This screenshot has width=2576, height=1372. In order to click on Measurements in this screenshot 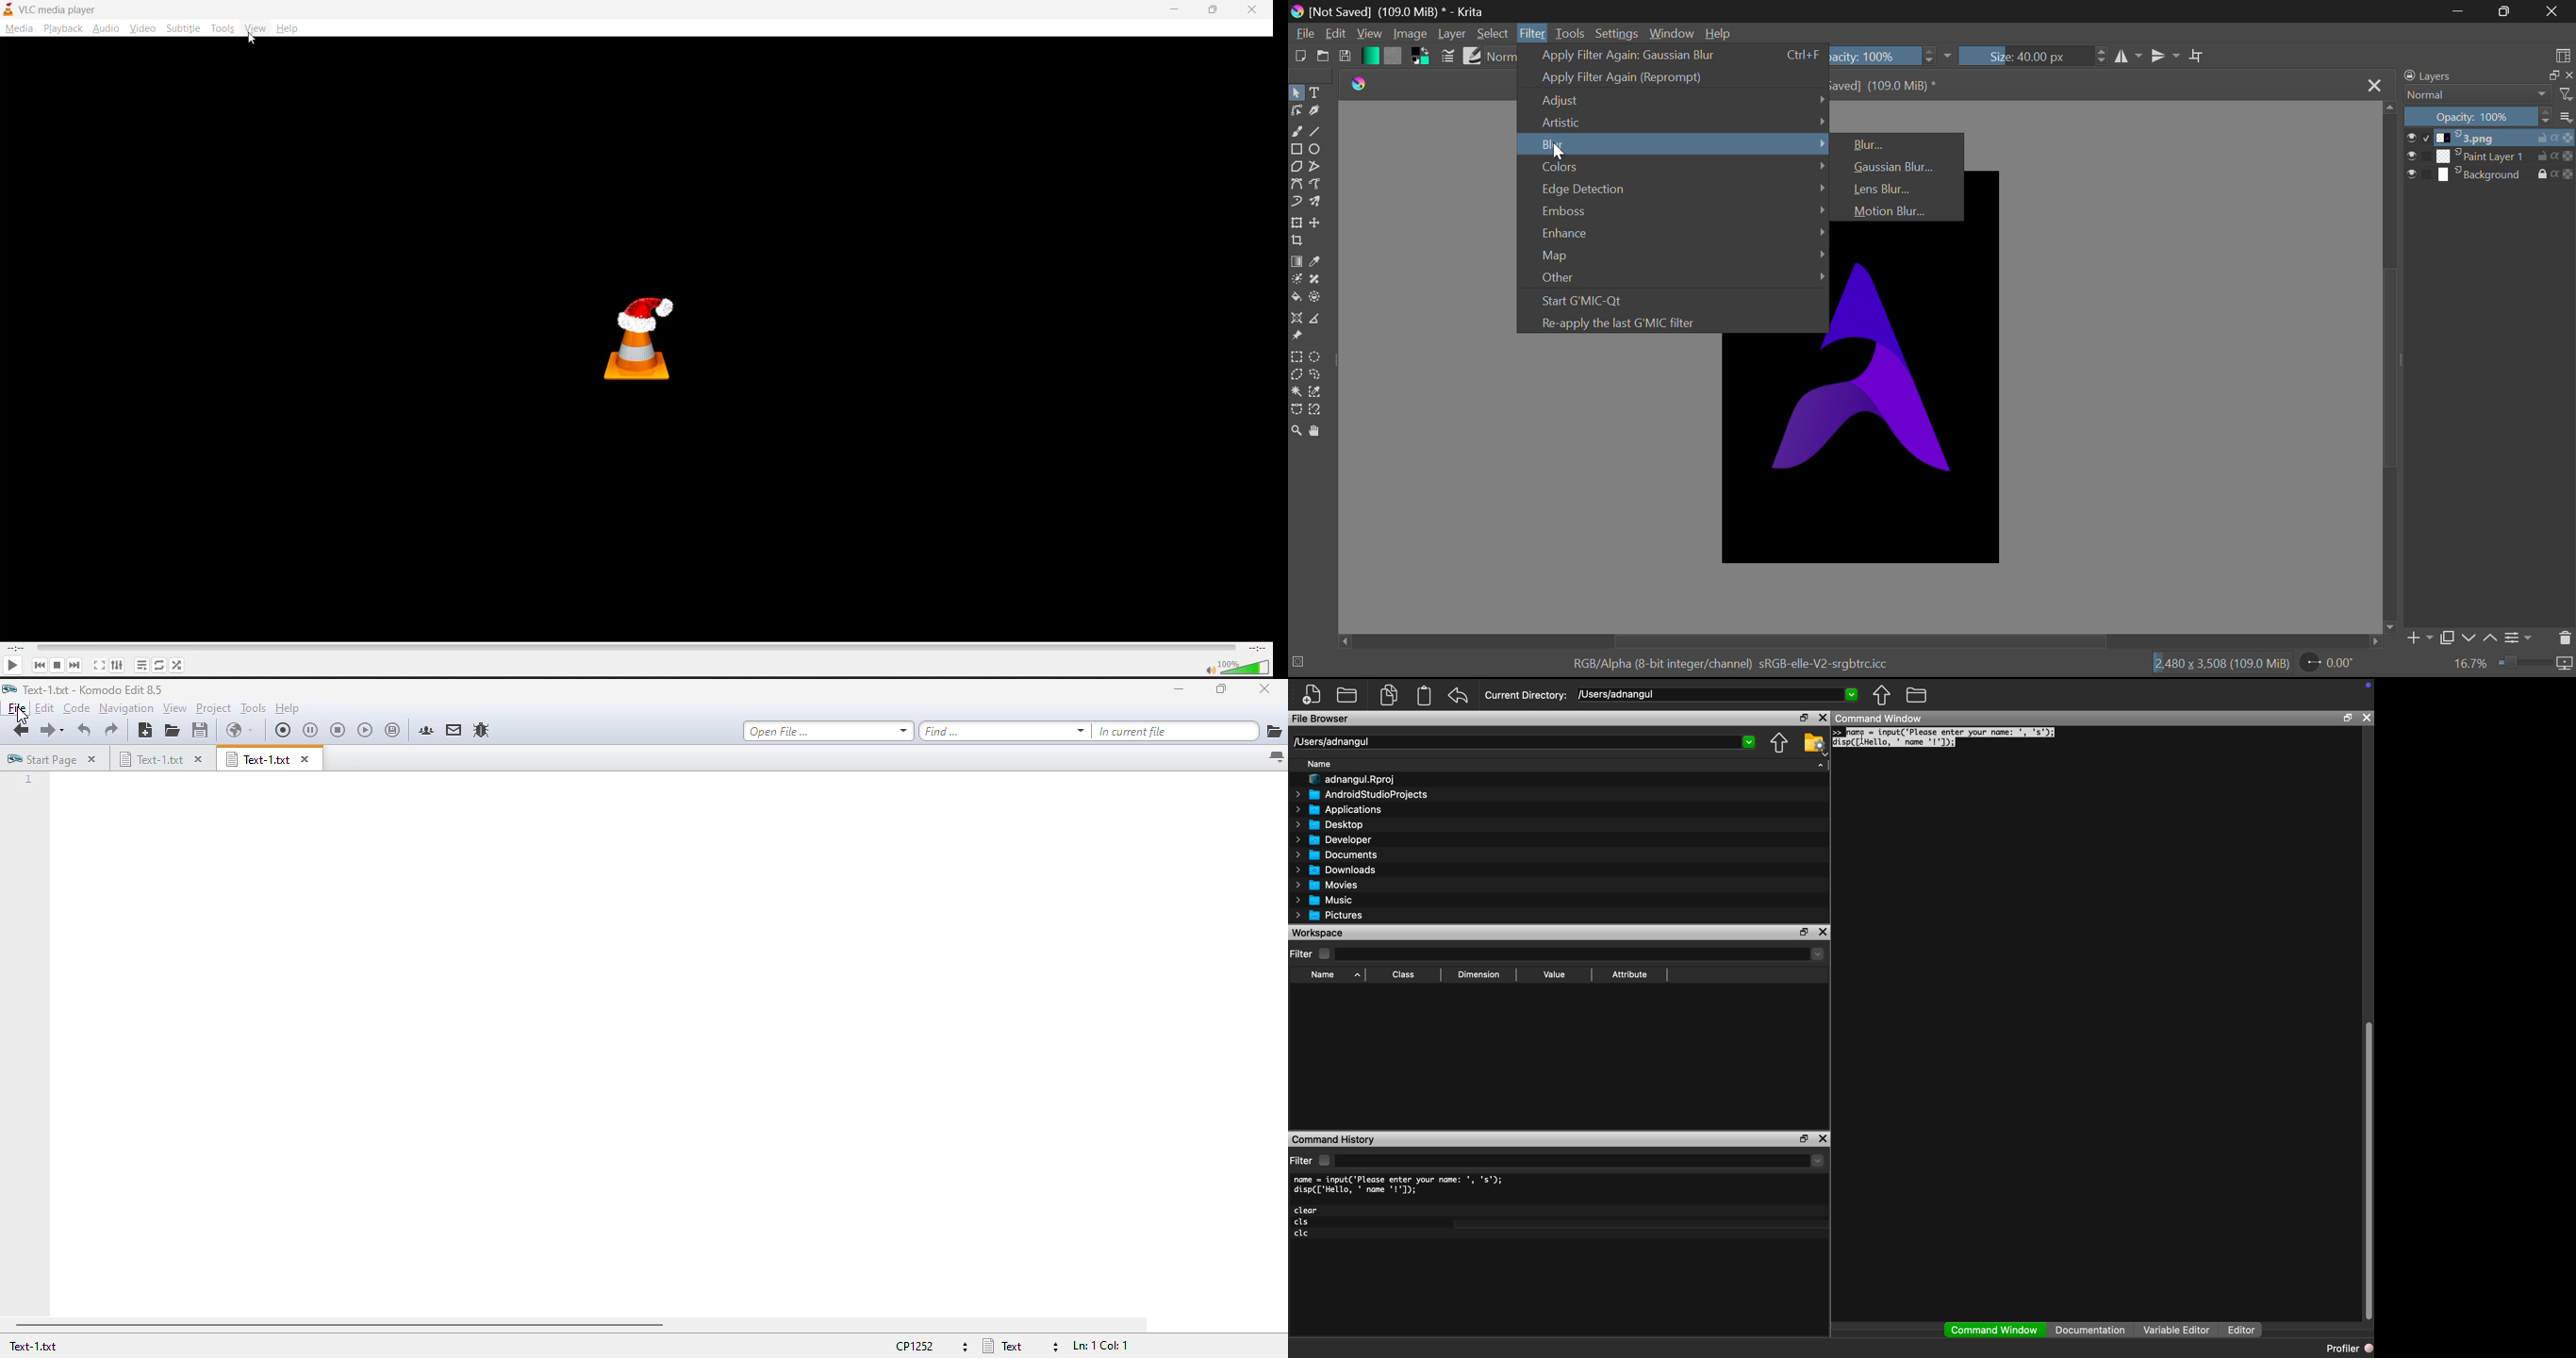, I will do `click(1319, 319)`.